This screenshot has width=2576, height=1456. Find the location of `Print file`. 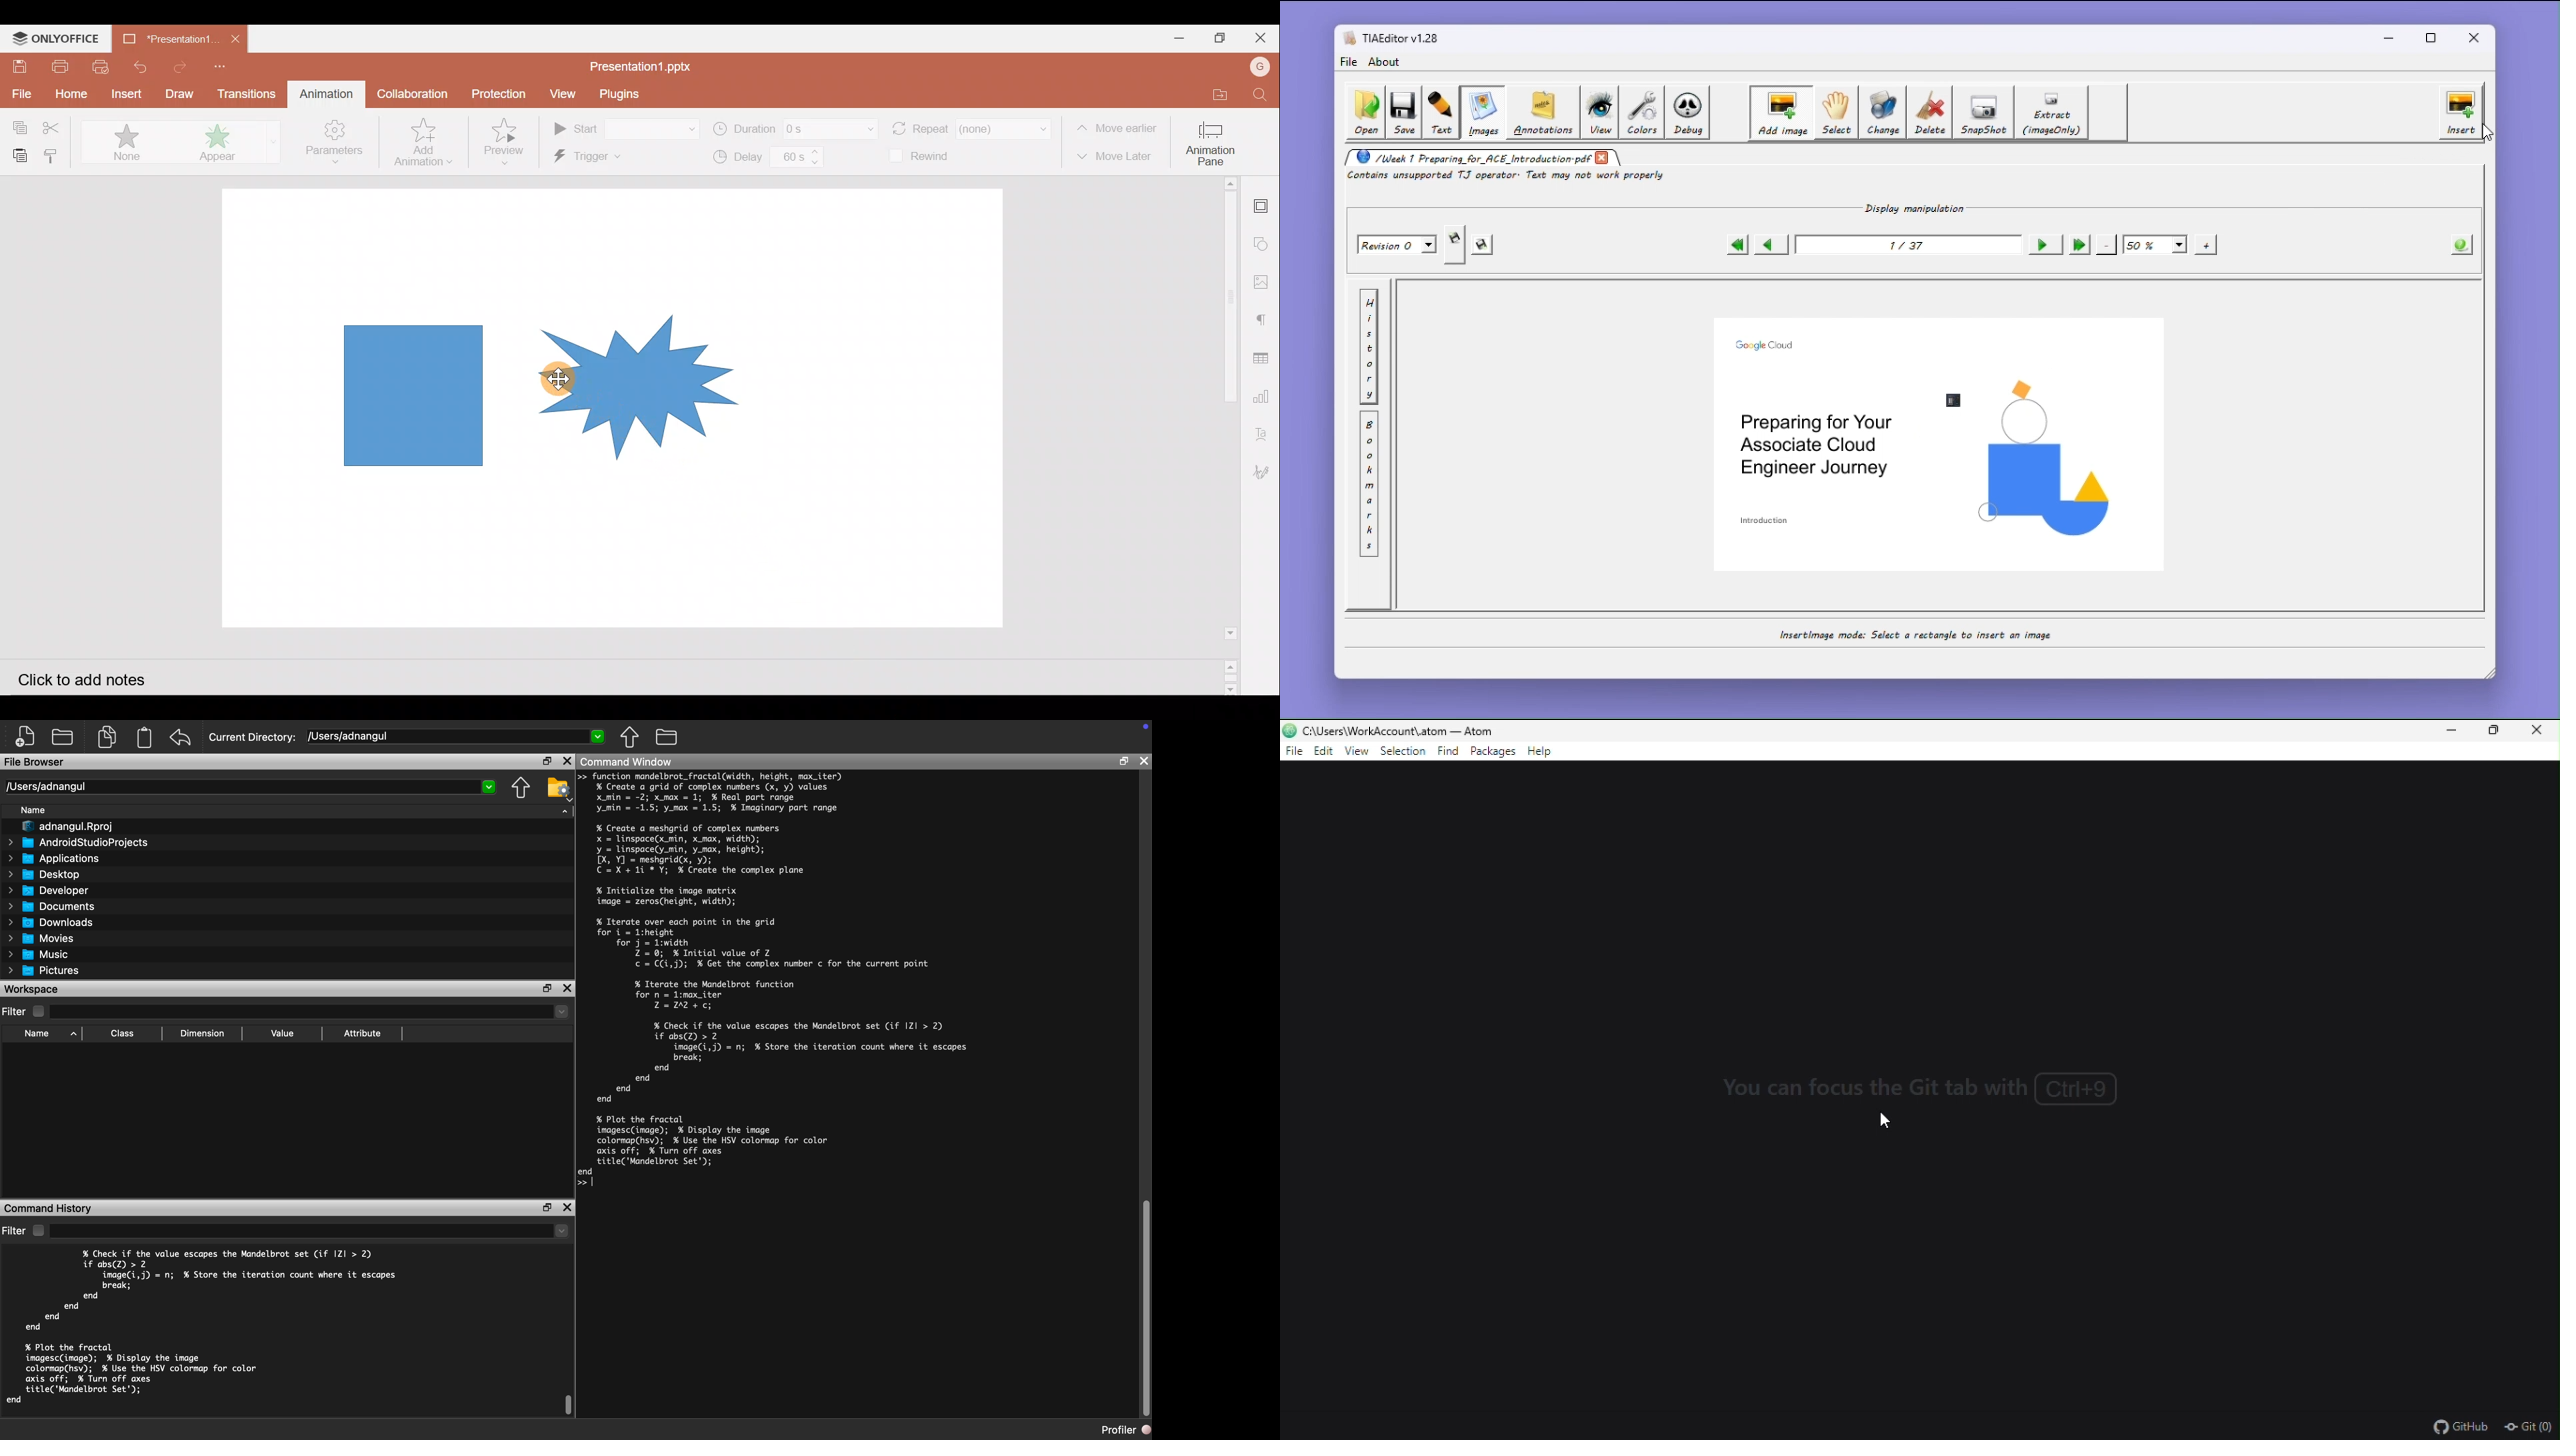

Print file is located at coordinates (61, 66).